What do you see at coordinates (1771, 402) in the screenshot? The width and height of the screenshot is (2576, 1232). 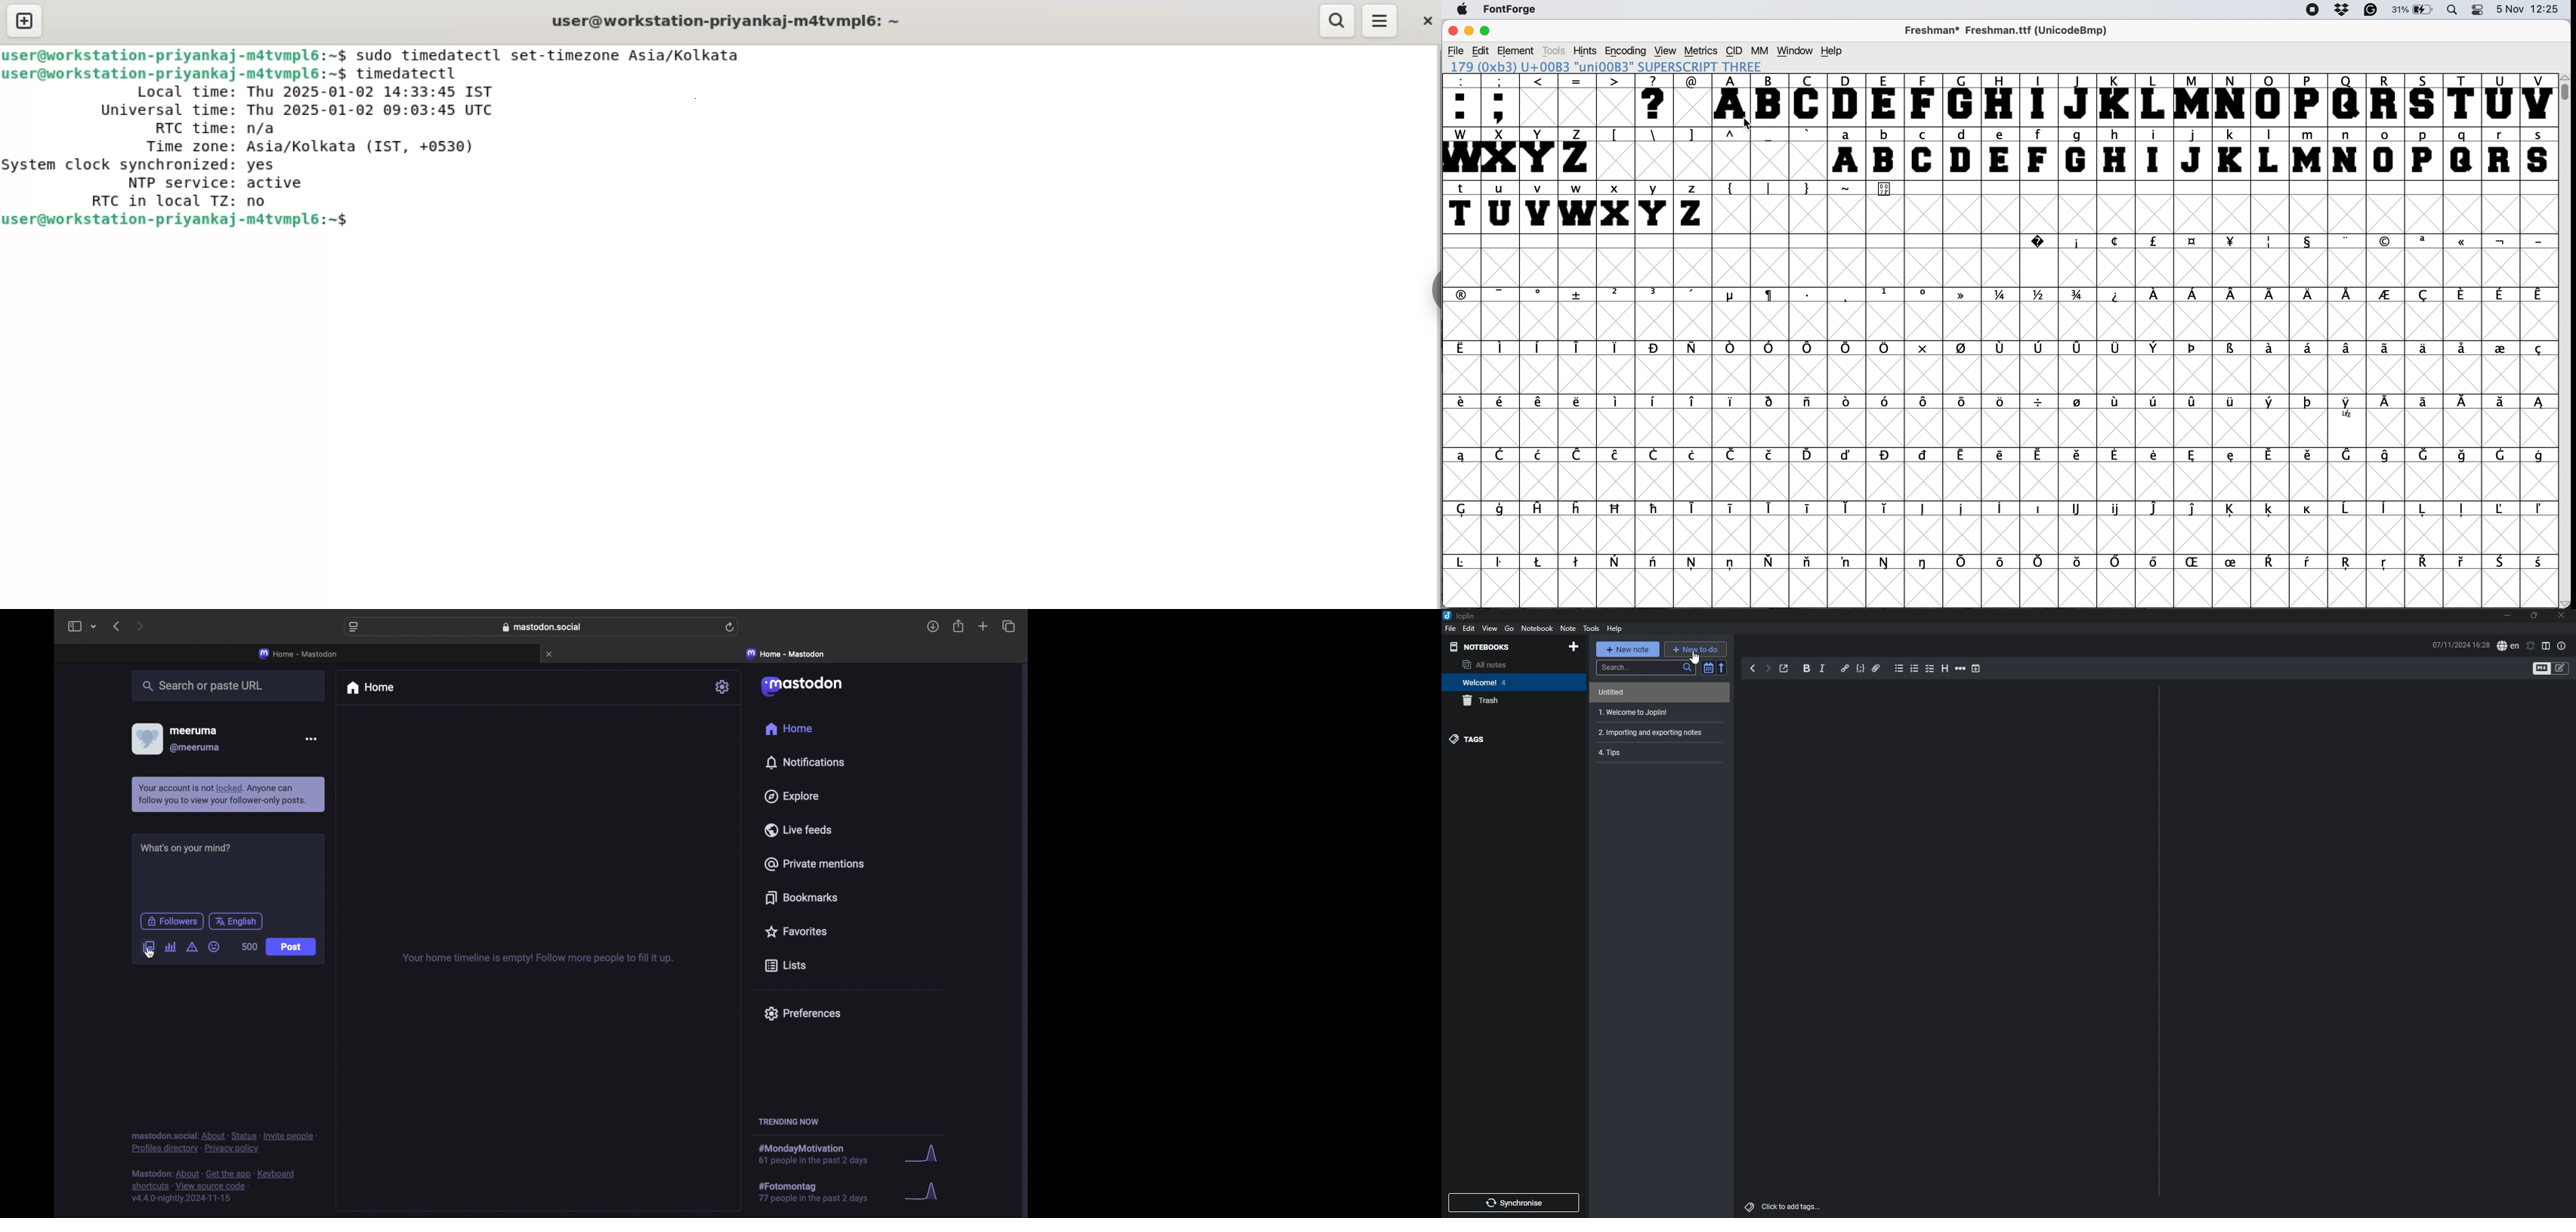 I see `symbol` at bounding box center [1771, 402].